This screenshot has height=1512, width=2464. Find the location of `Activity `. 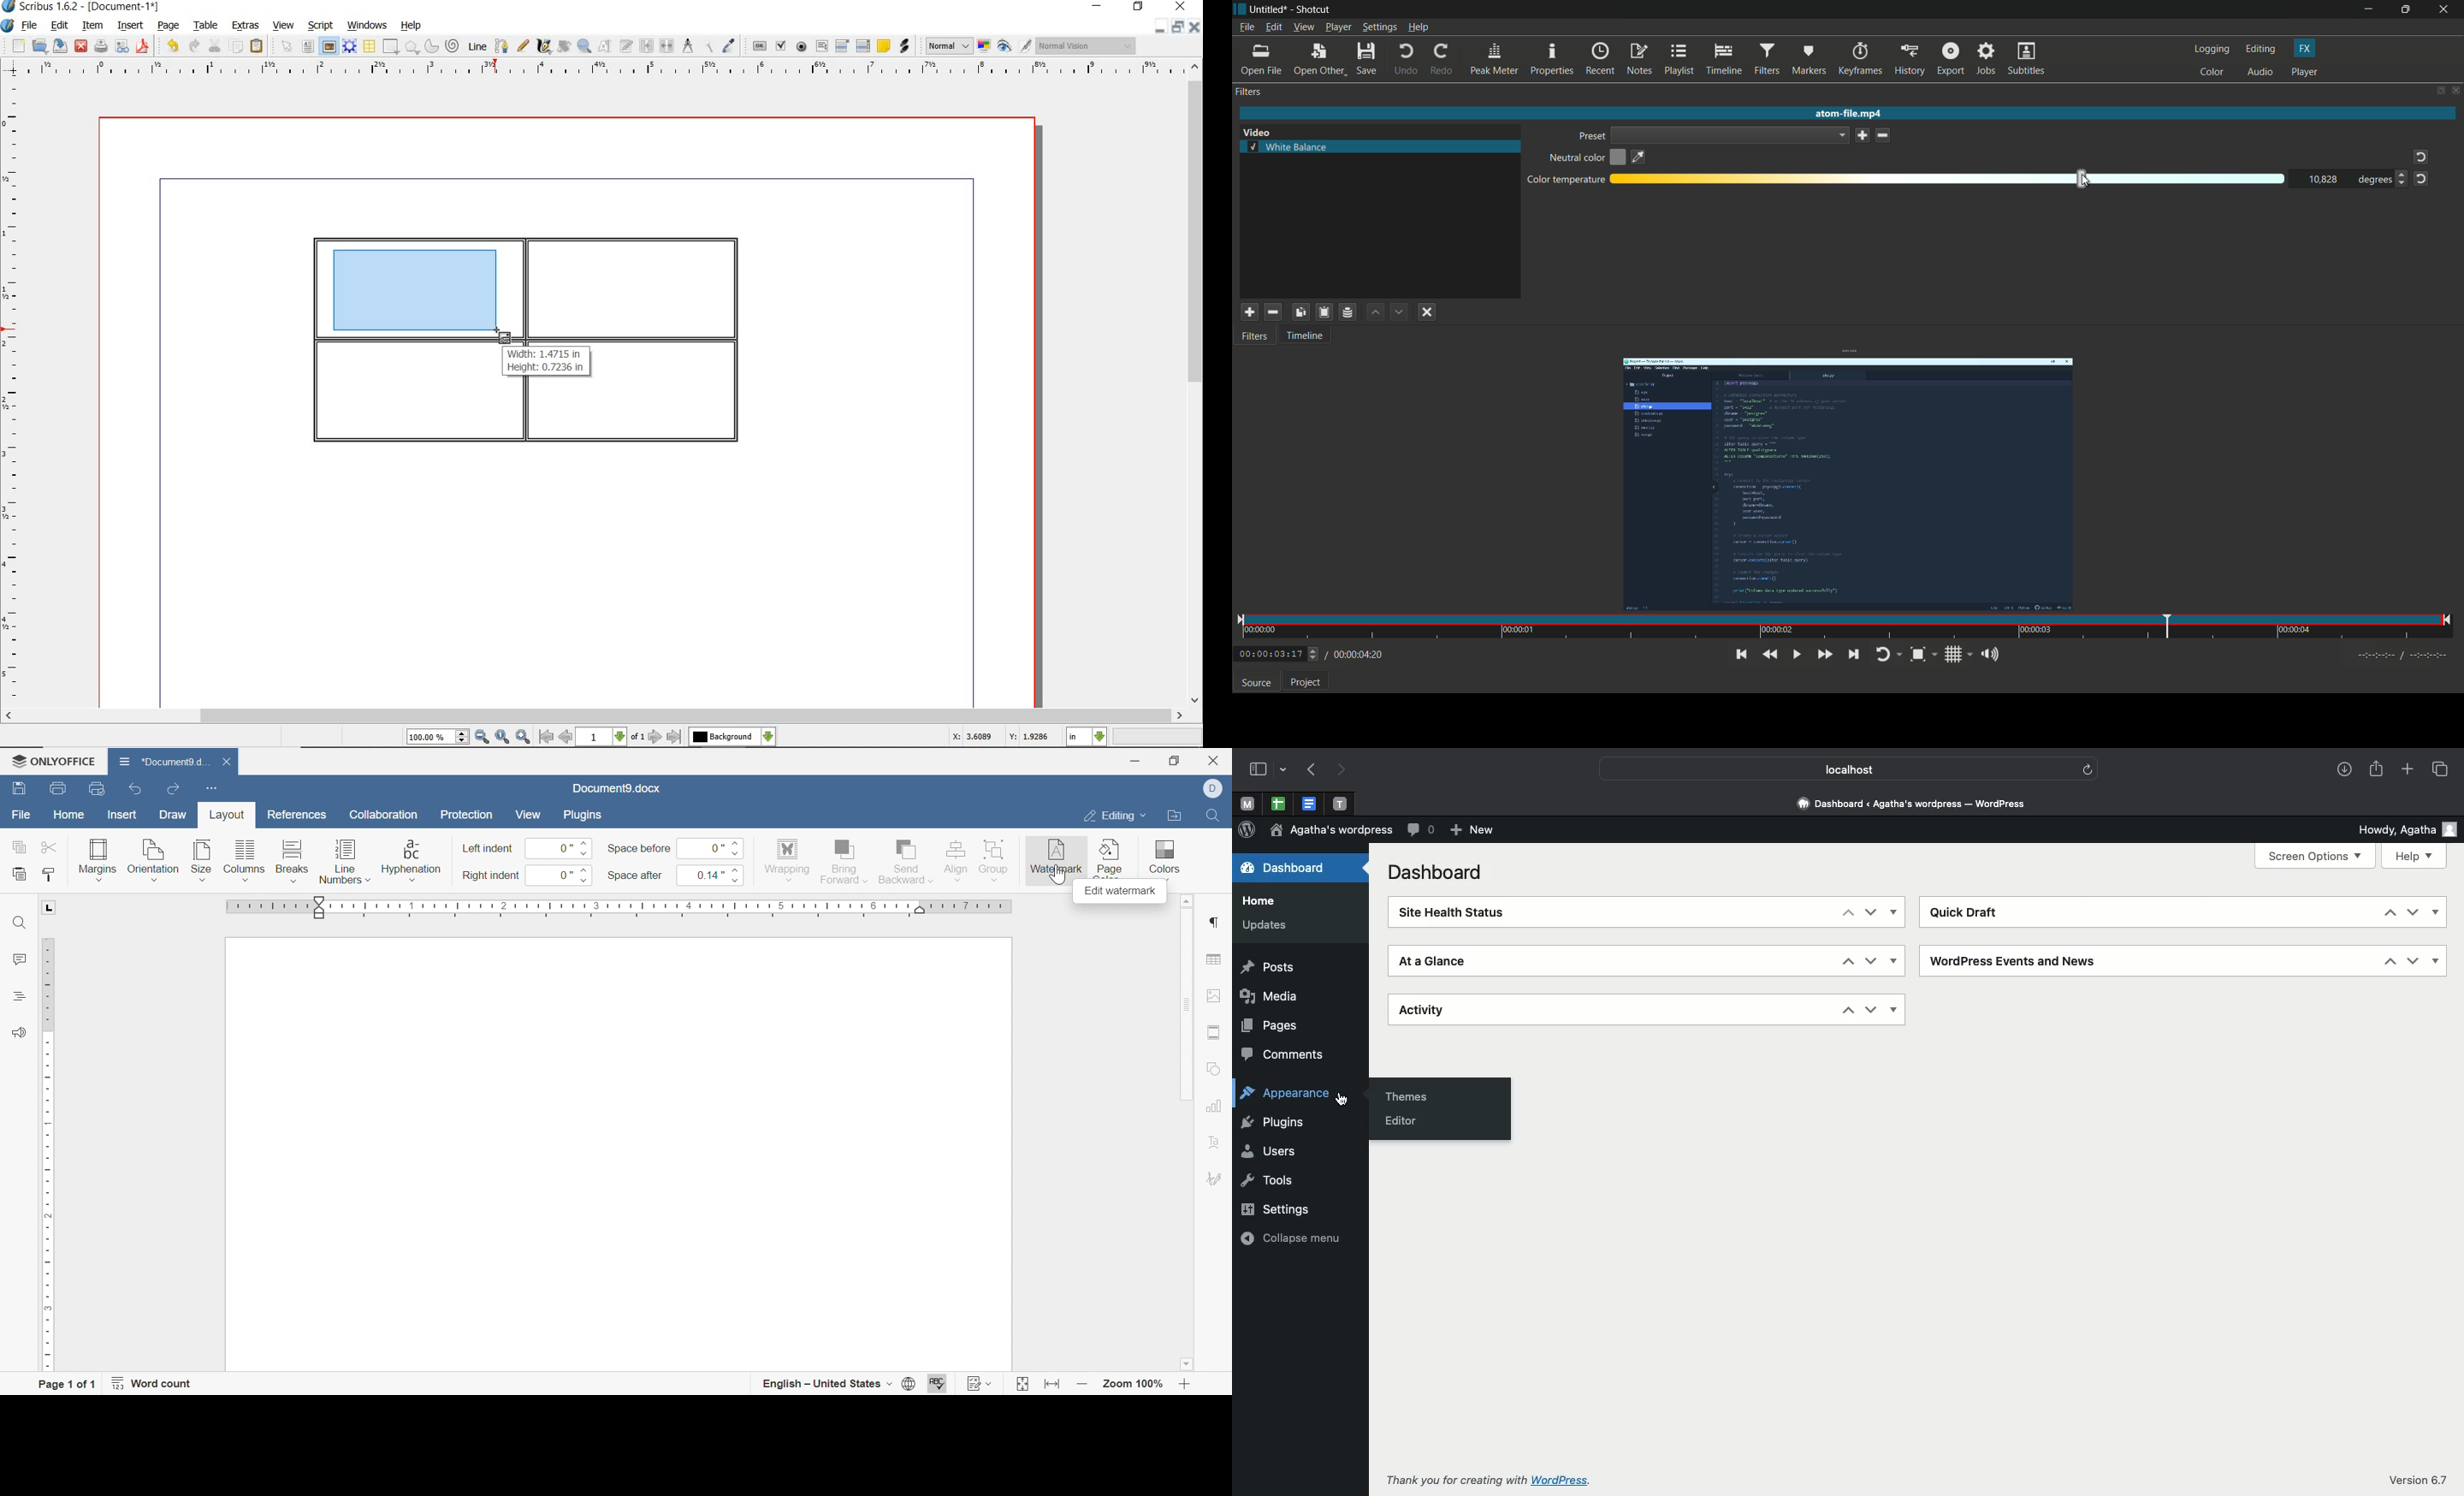

Activity  is located at coordinates (1436, 1010).